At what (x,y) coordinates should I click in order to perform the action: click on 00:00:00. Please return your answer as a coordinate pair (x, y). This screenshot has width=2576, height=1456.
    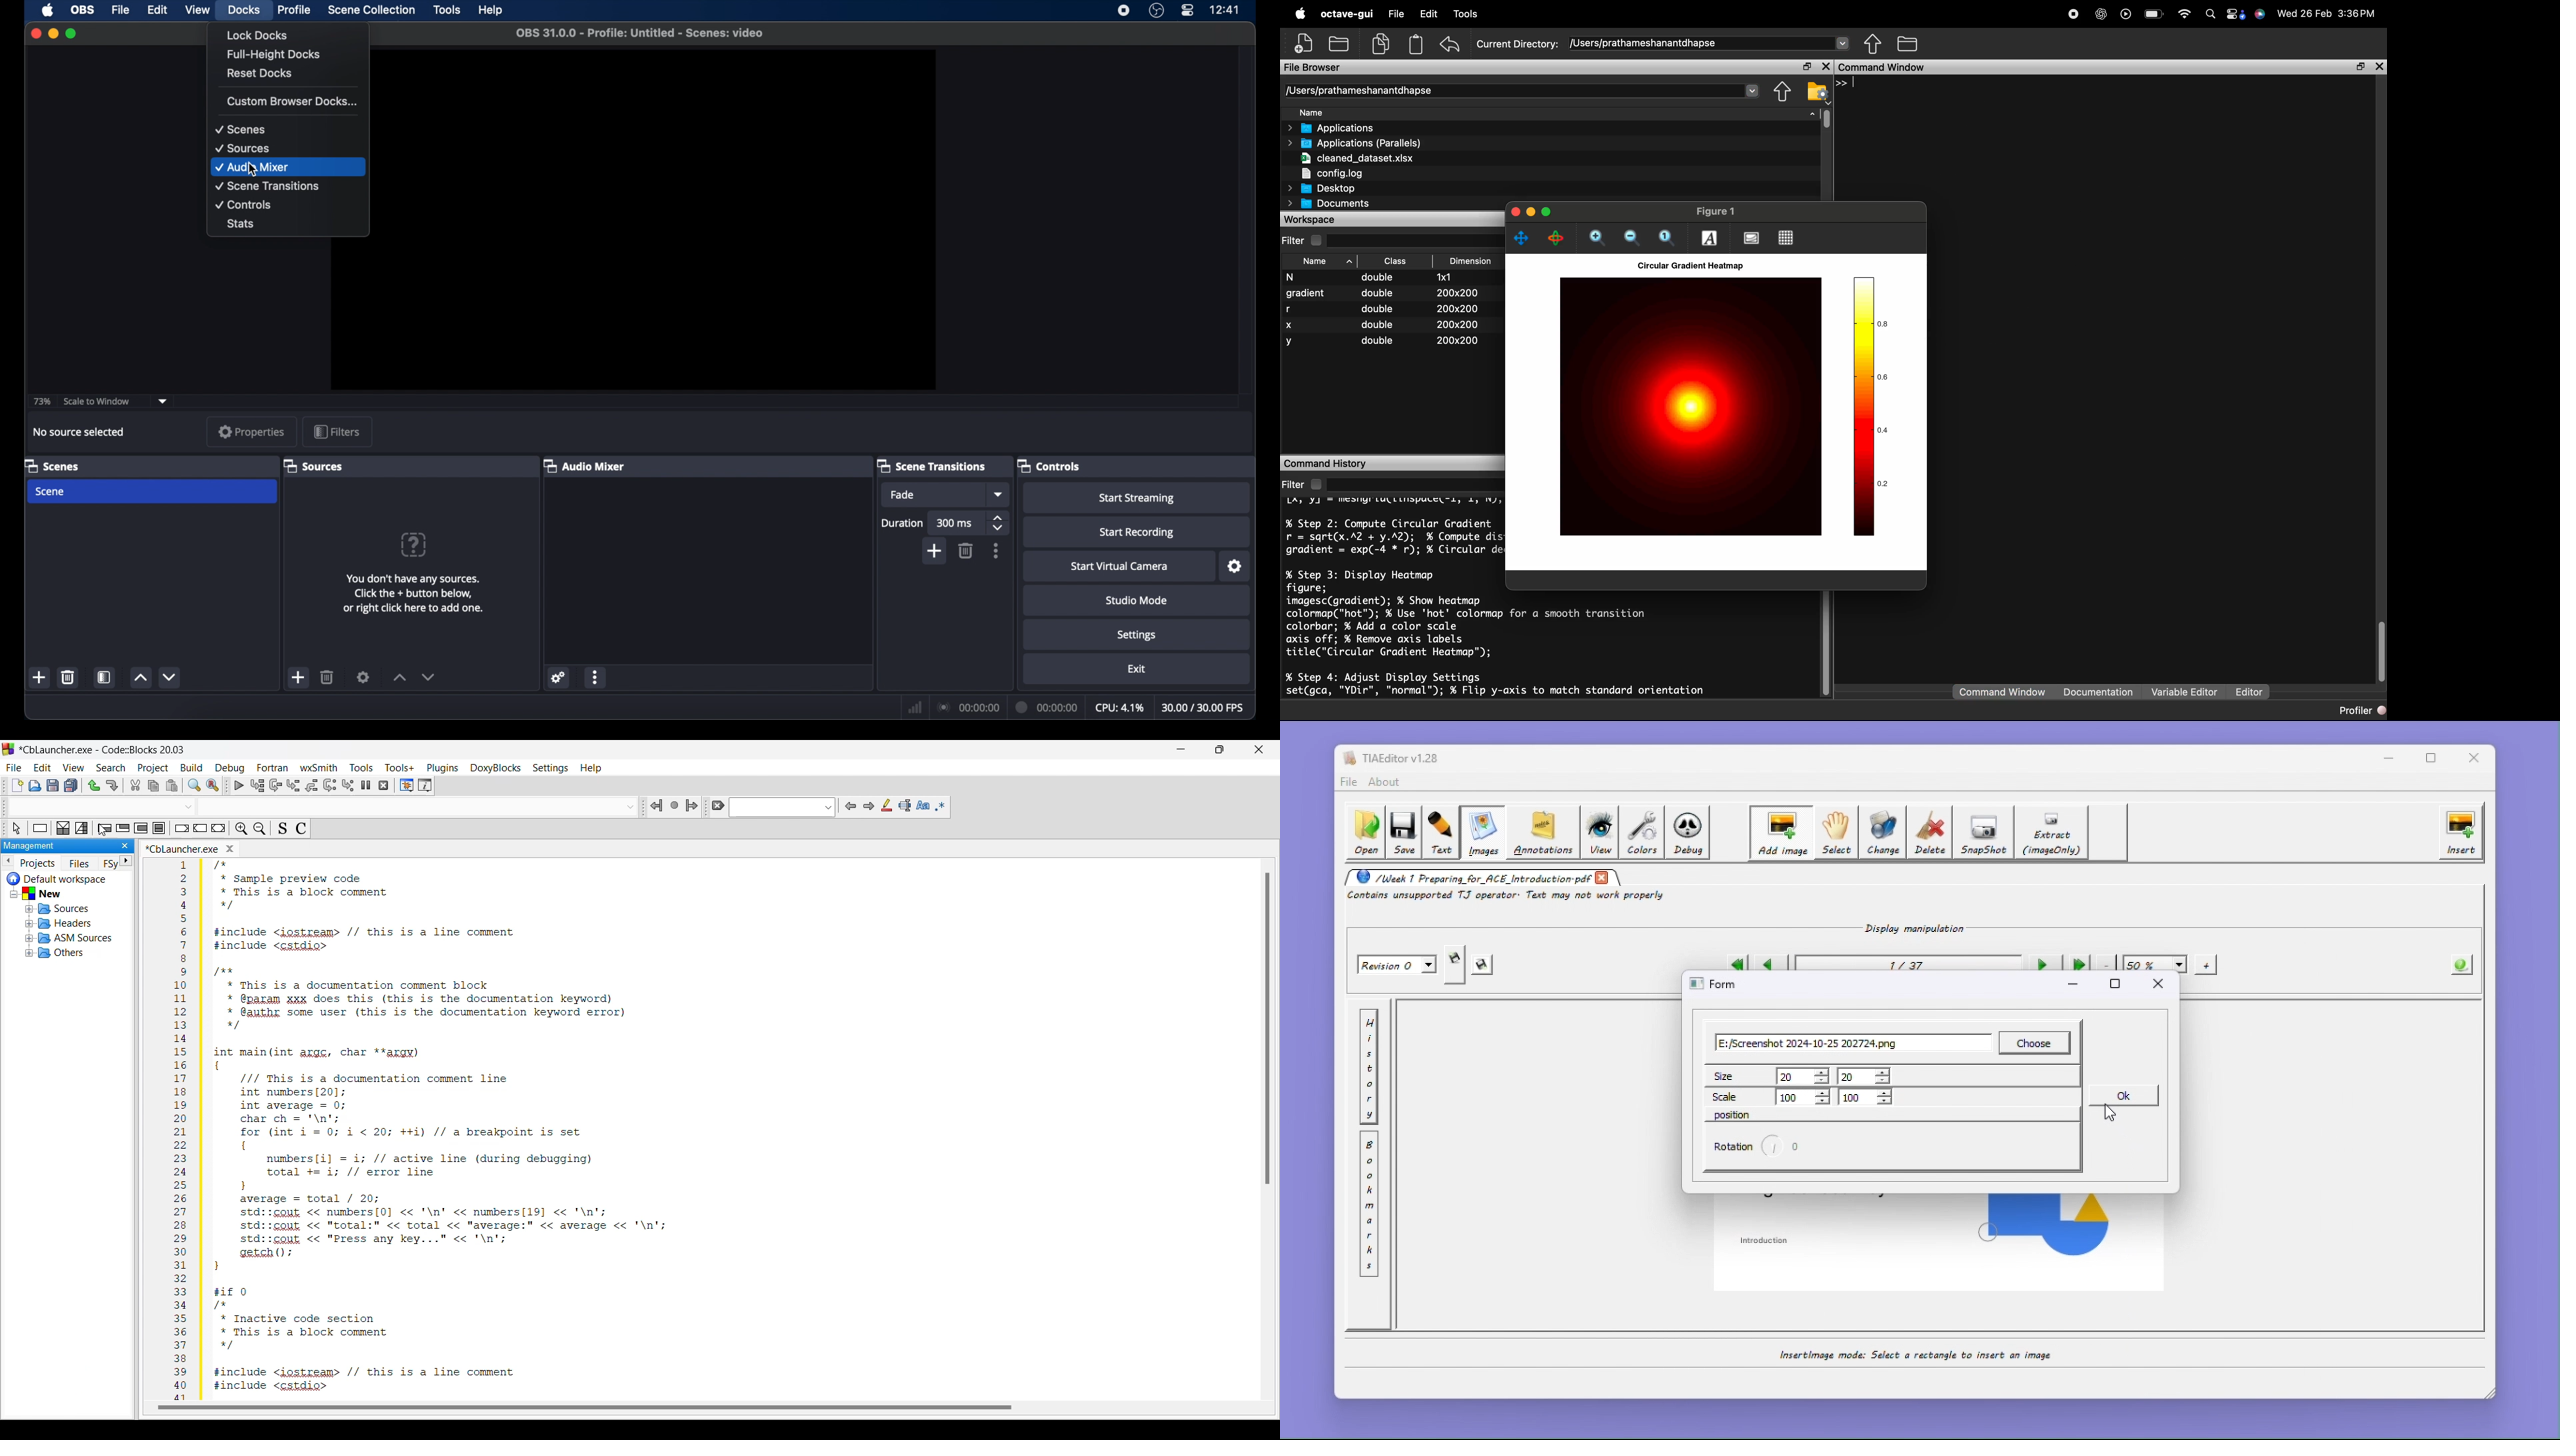
    Looking at the image, I should click on (1045, 707).